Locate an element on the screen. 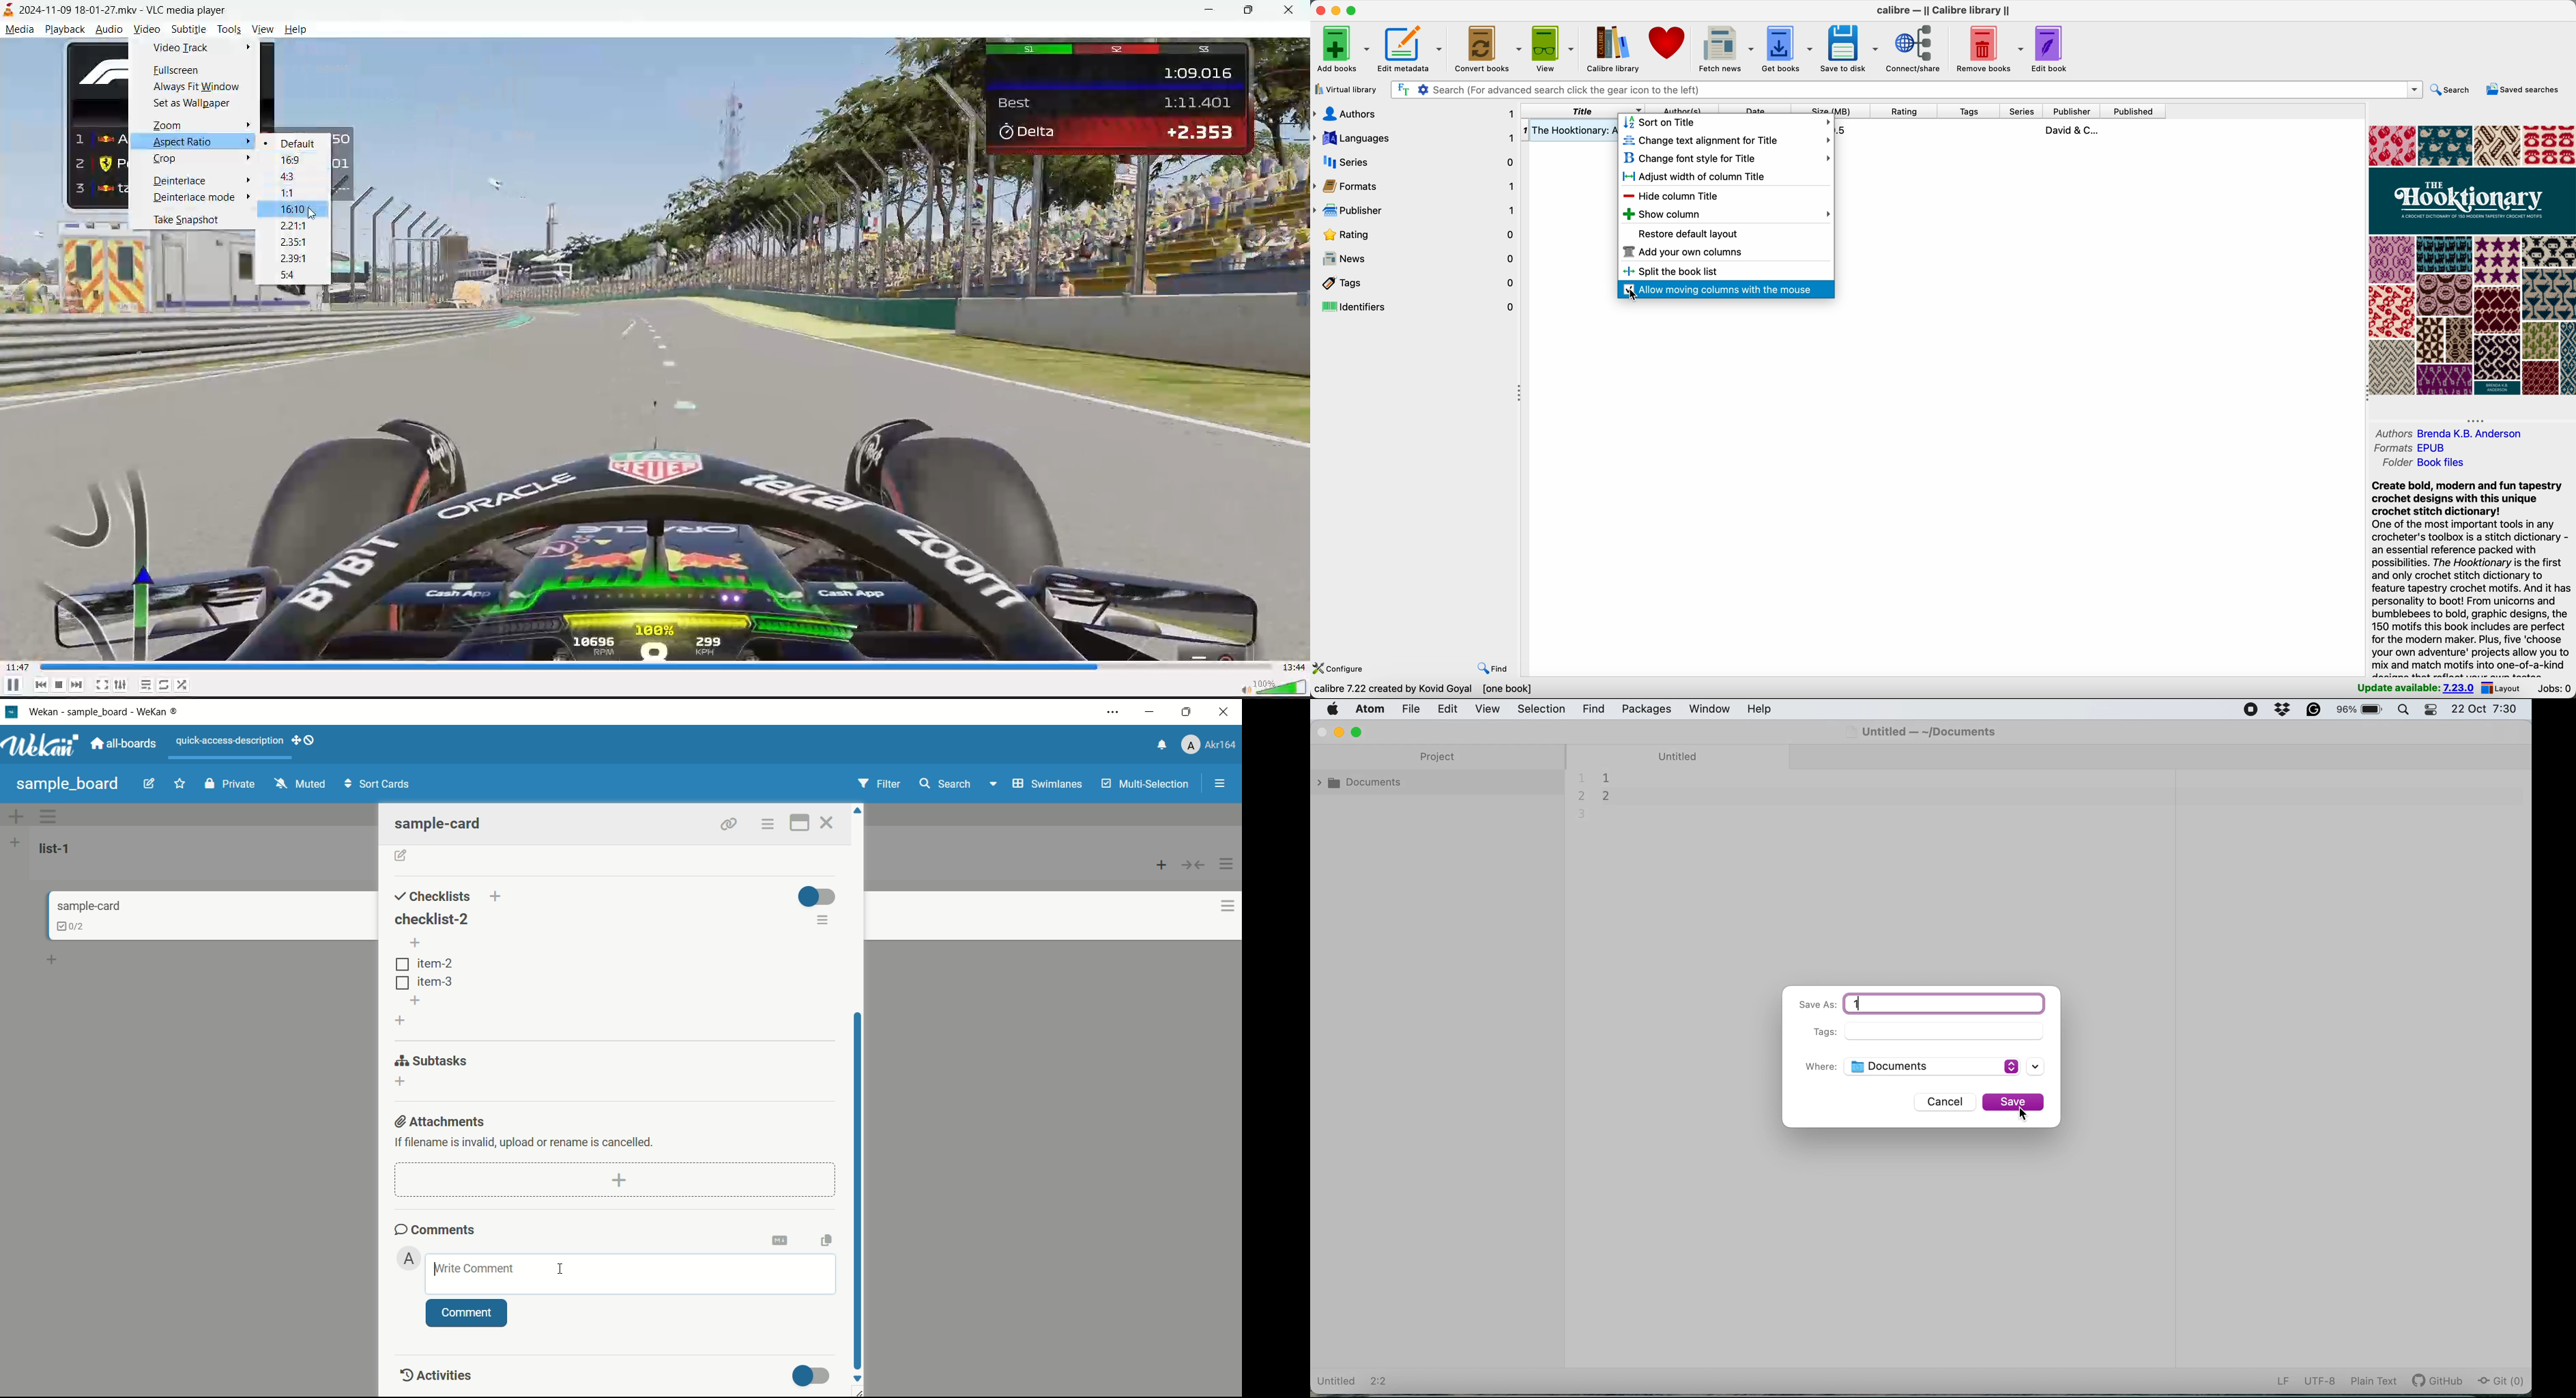 The image size is (2576, 1400). deinterlace mode is located at coordinates (196, 198).